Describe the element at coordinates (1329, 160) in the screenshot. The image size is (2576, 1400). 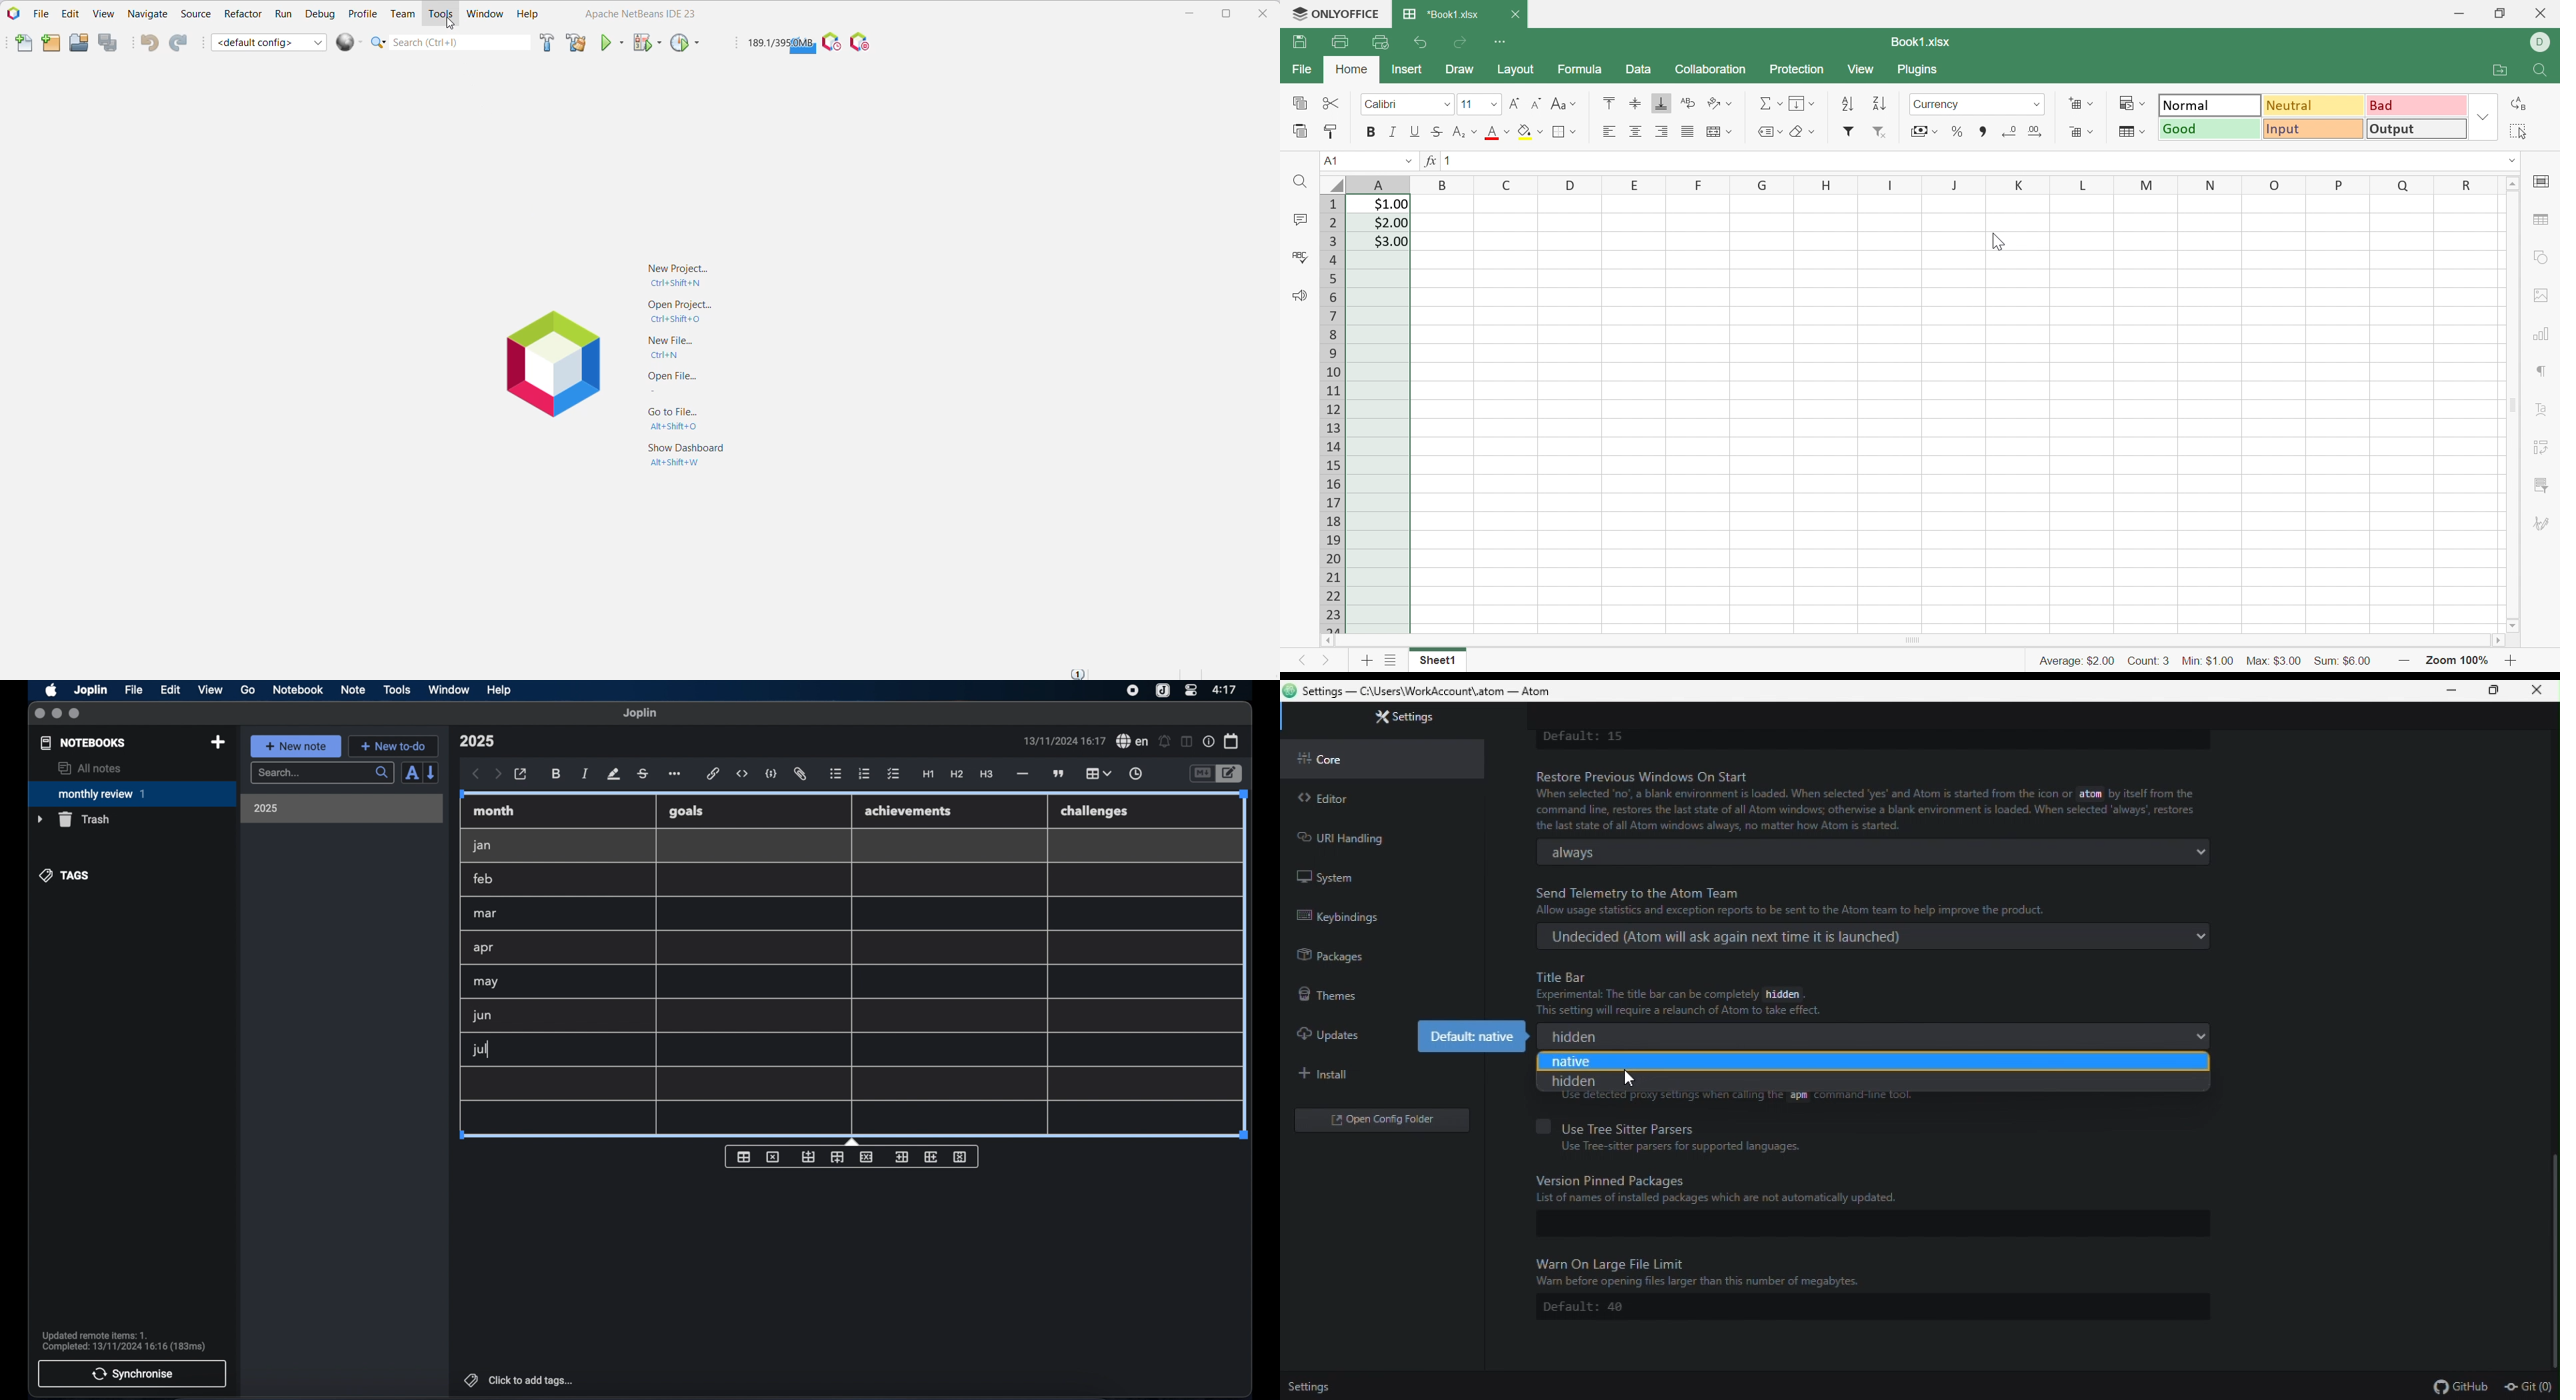
I see `A1` at that location.